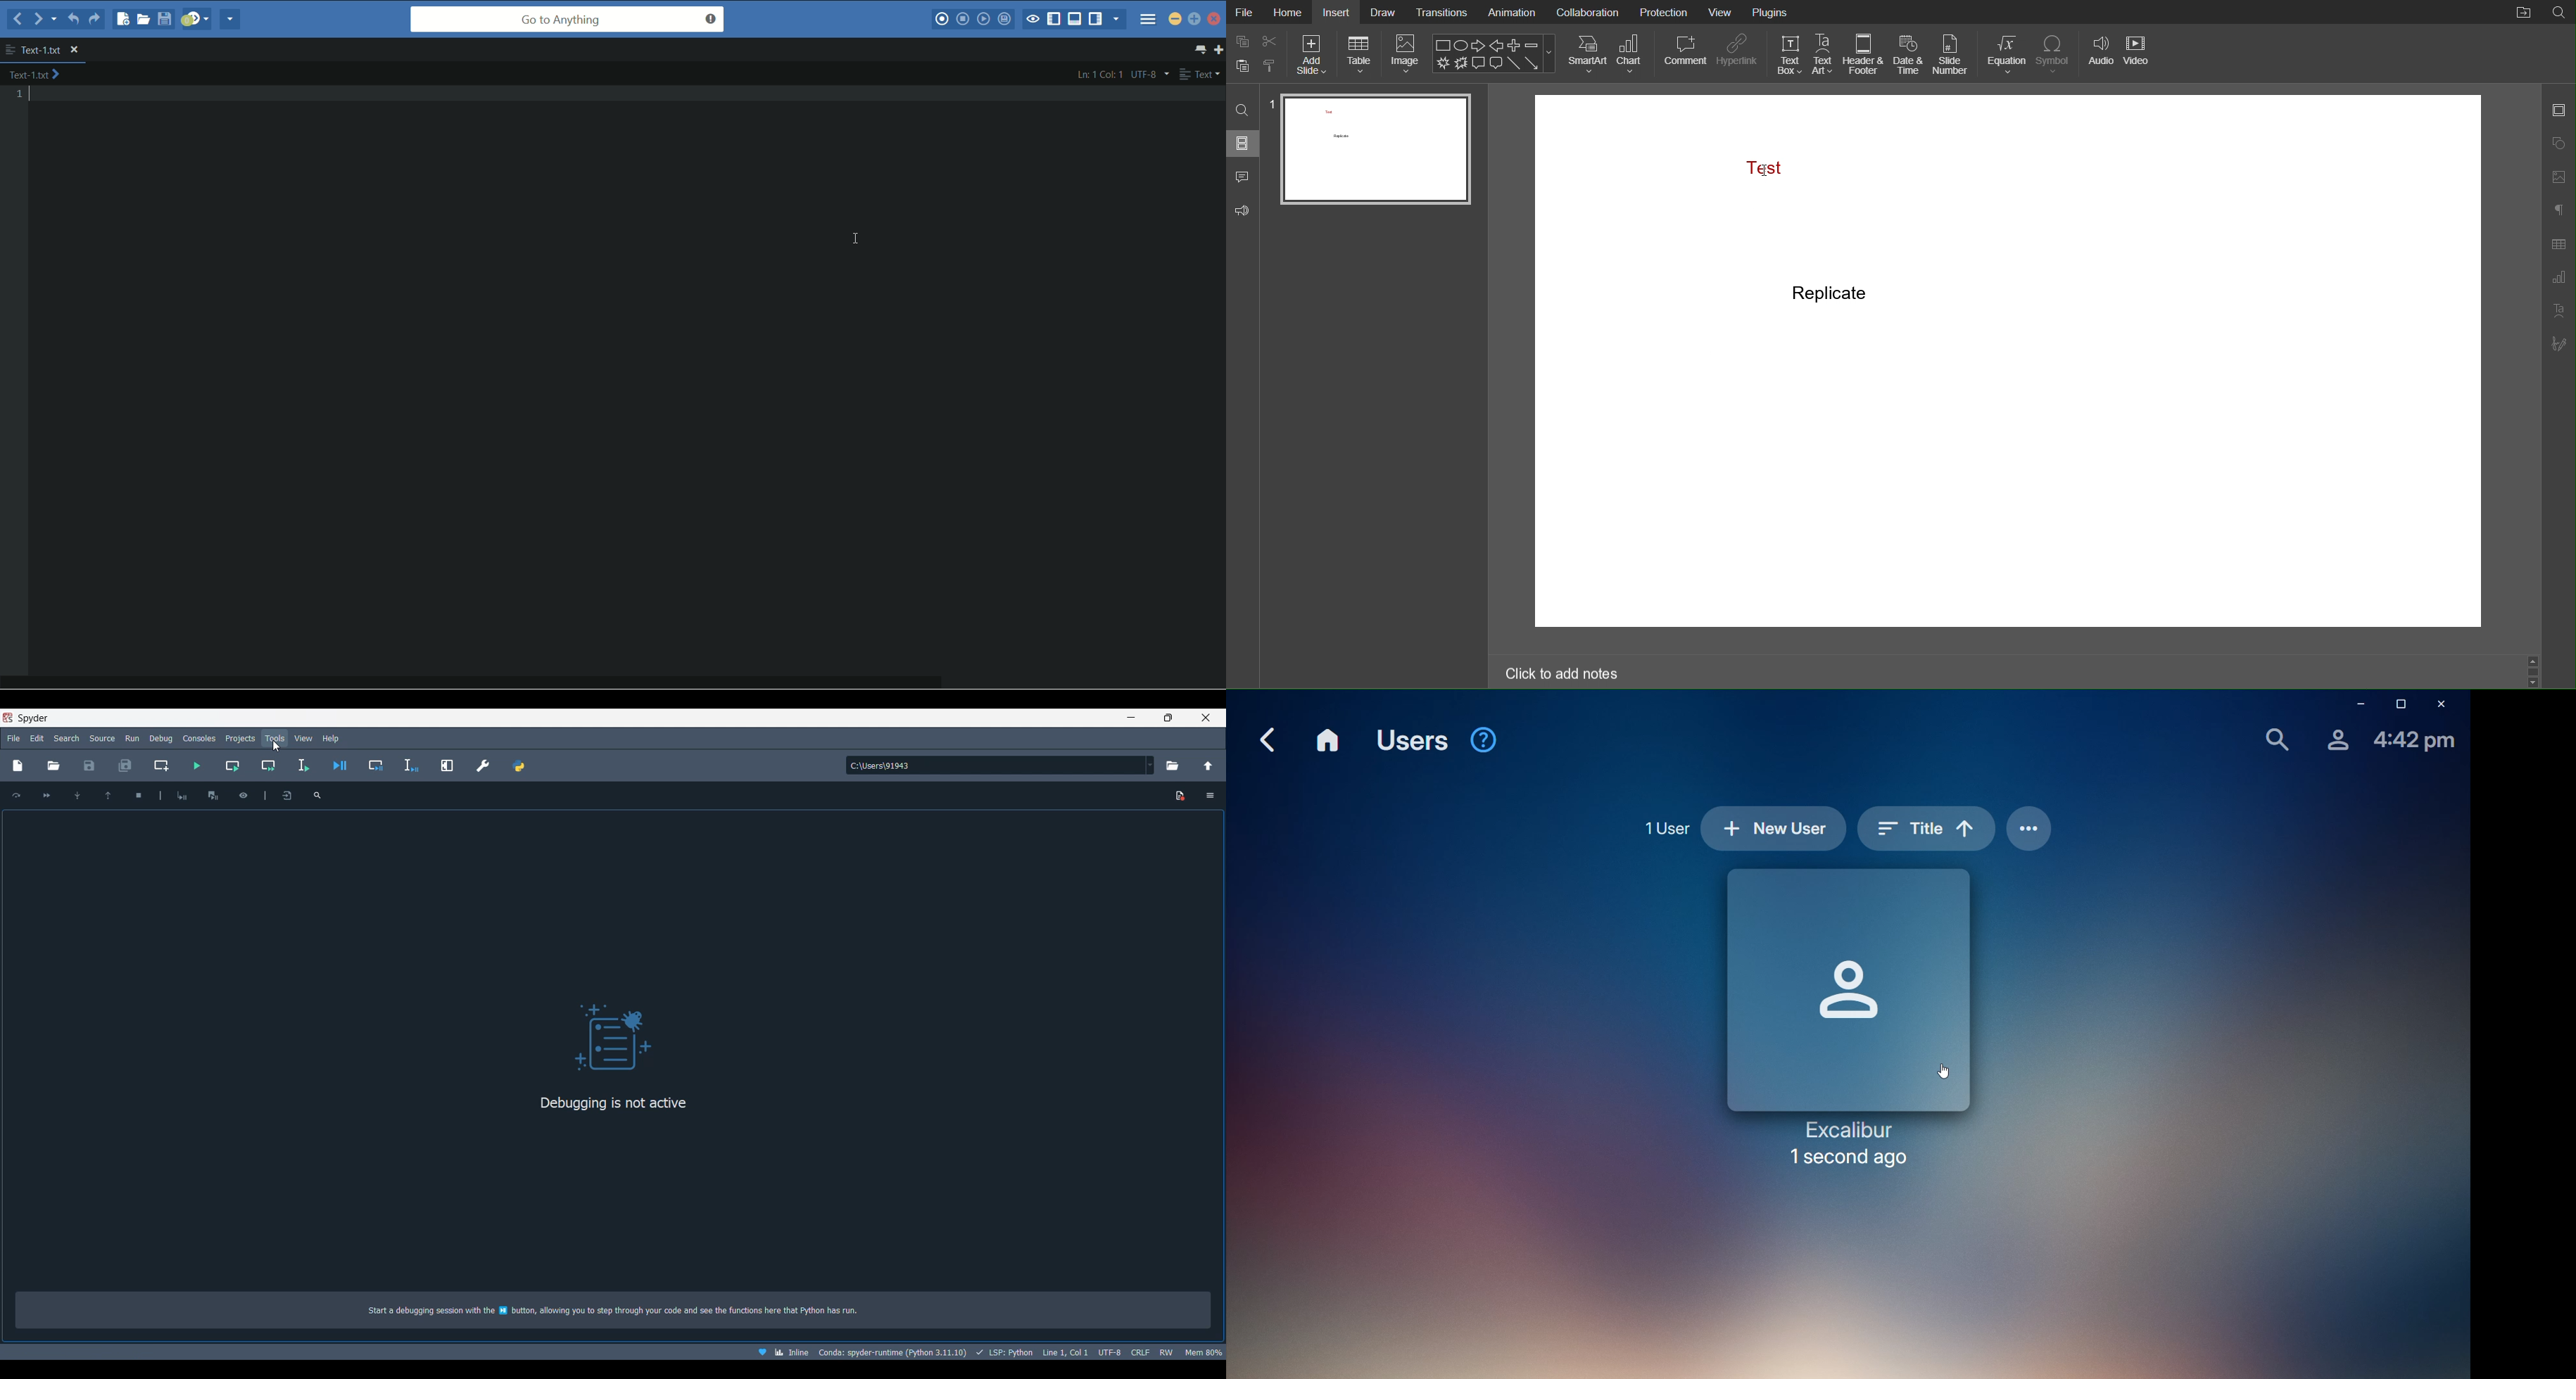 Image resolution: width=2576 pixels, height=1400 pixels. Describe the element at coordinates (2414, 741) in the screenshot. I see `4:42 pm` at that location.